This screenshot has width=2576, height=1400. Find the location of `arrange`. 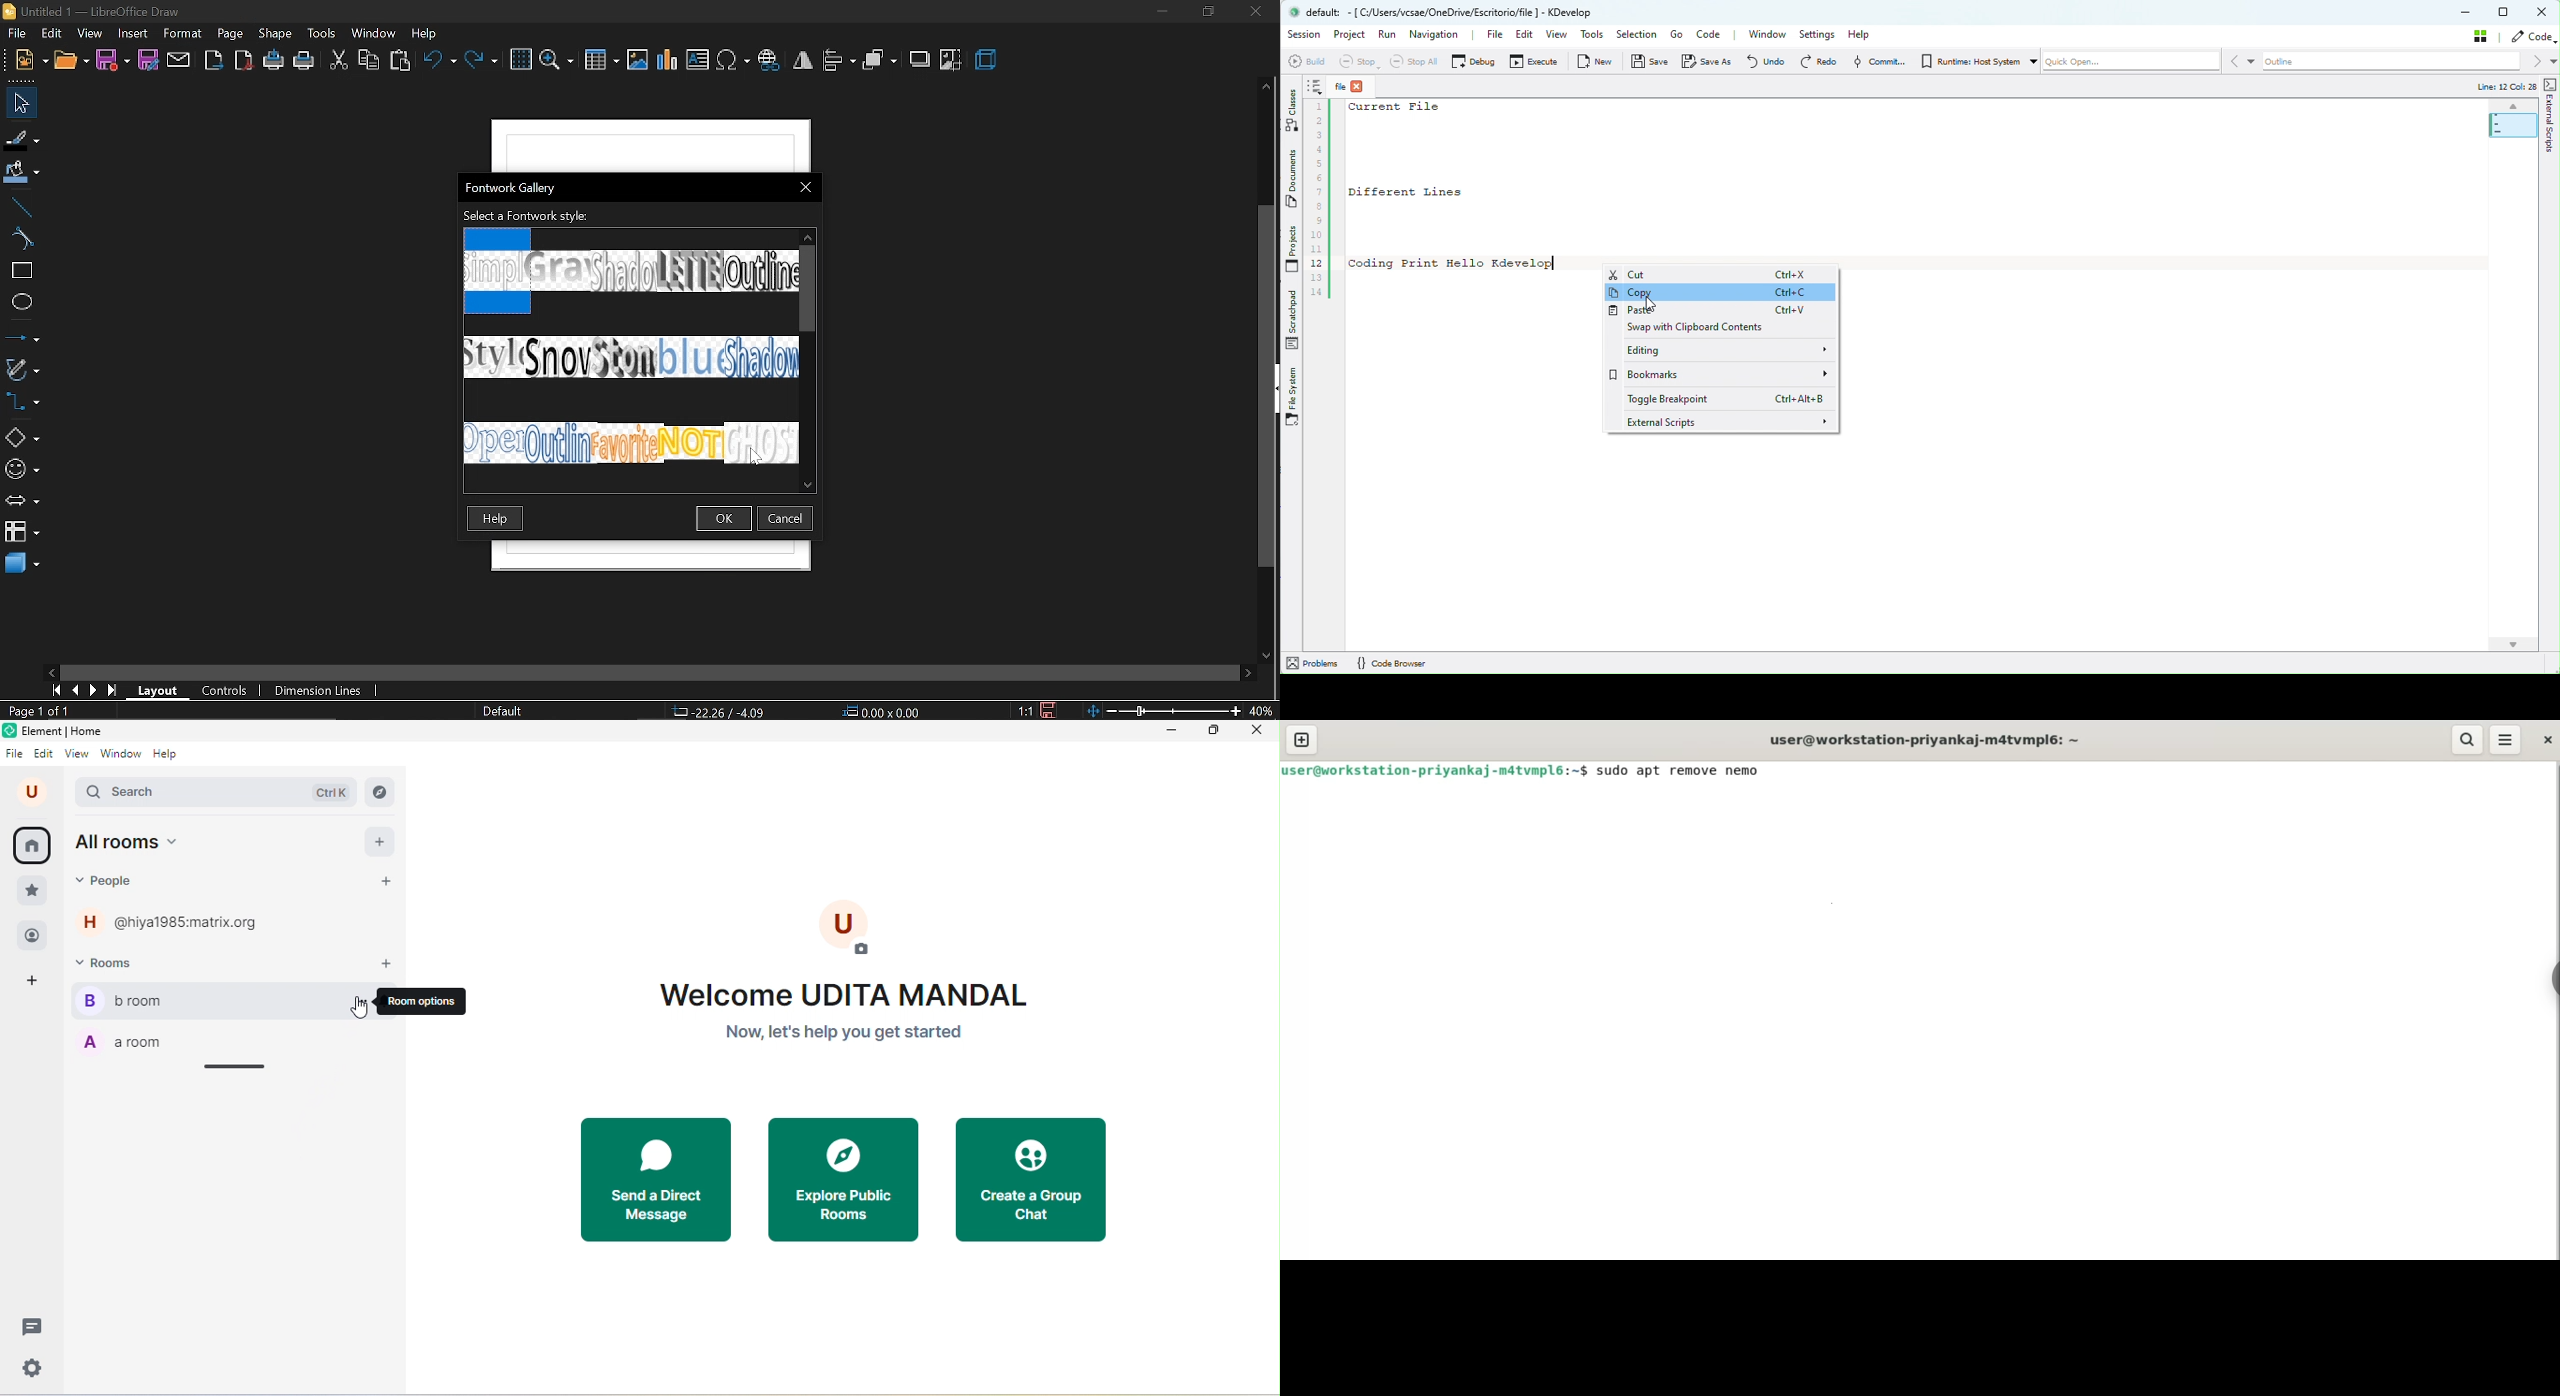

arrange is located at coordinates (880, 61).